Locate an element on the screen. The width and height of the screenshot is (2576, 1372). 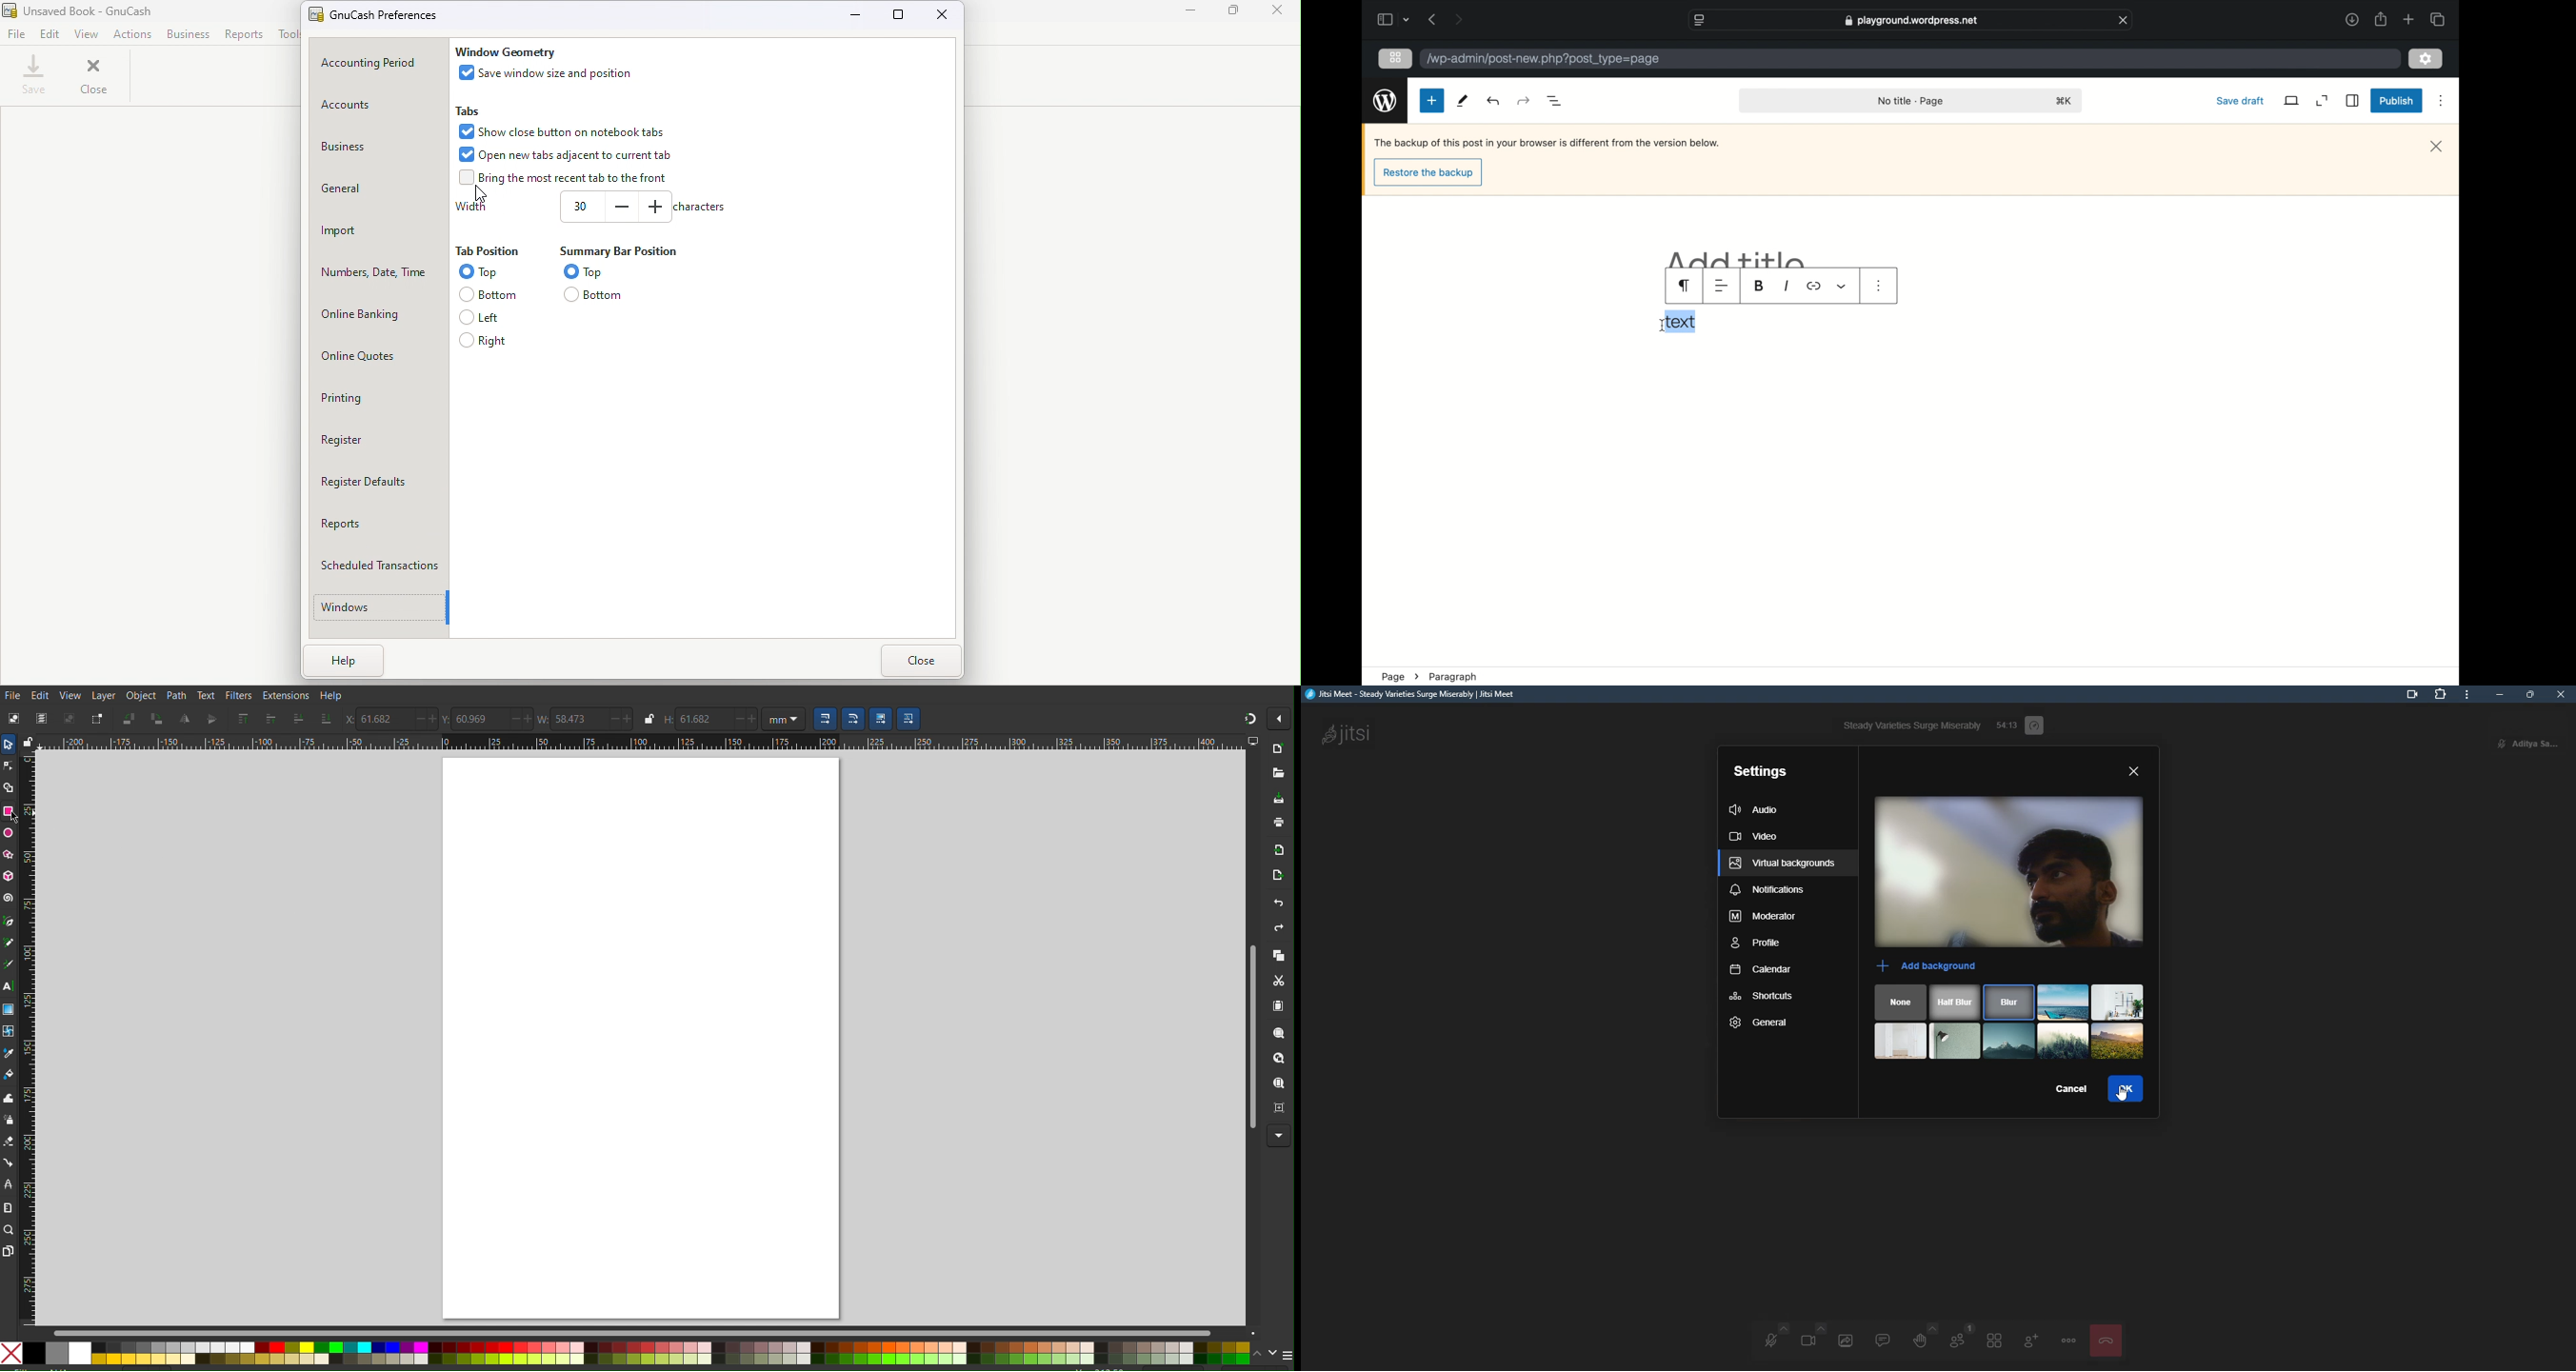
Zoom Page is located at coordinates (1280, 1085).